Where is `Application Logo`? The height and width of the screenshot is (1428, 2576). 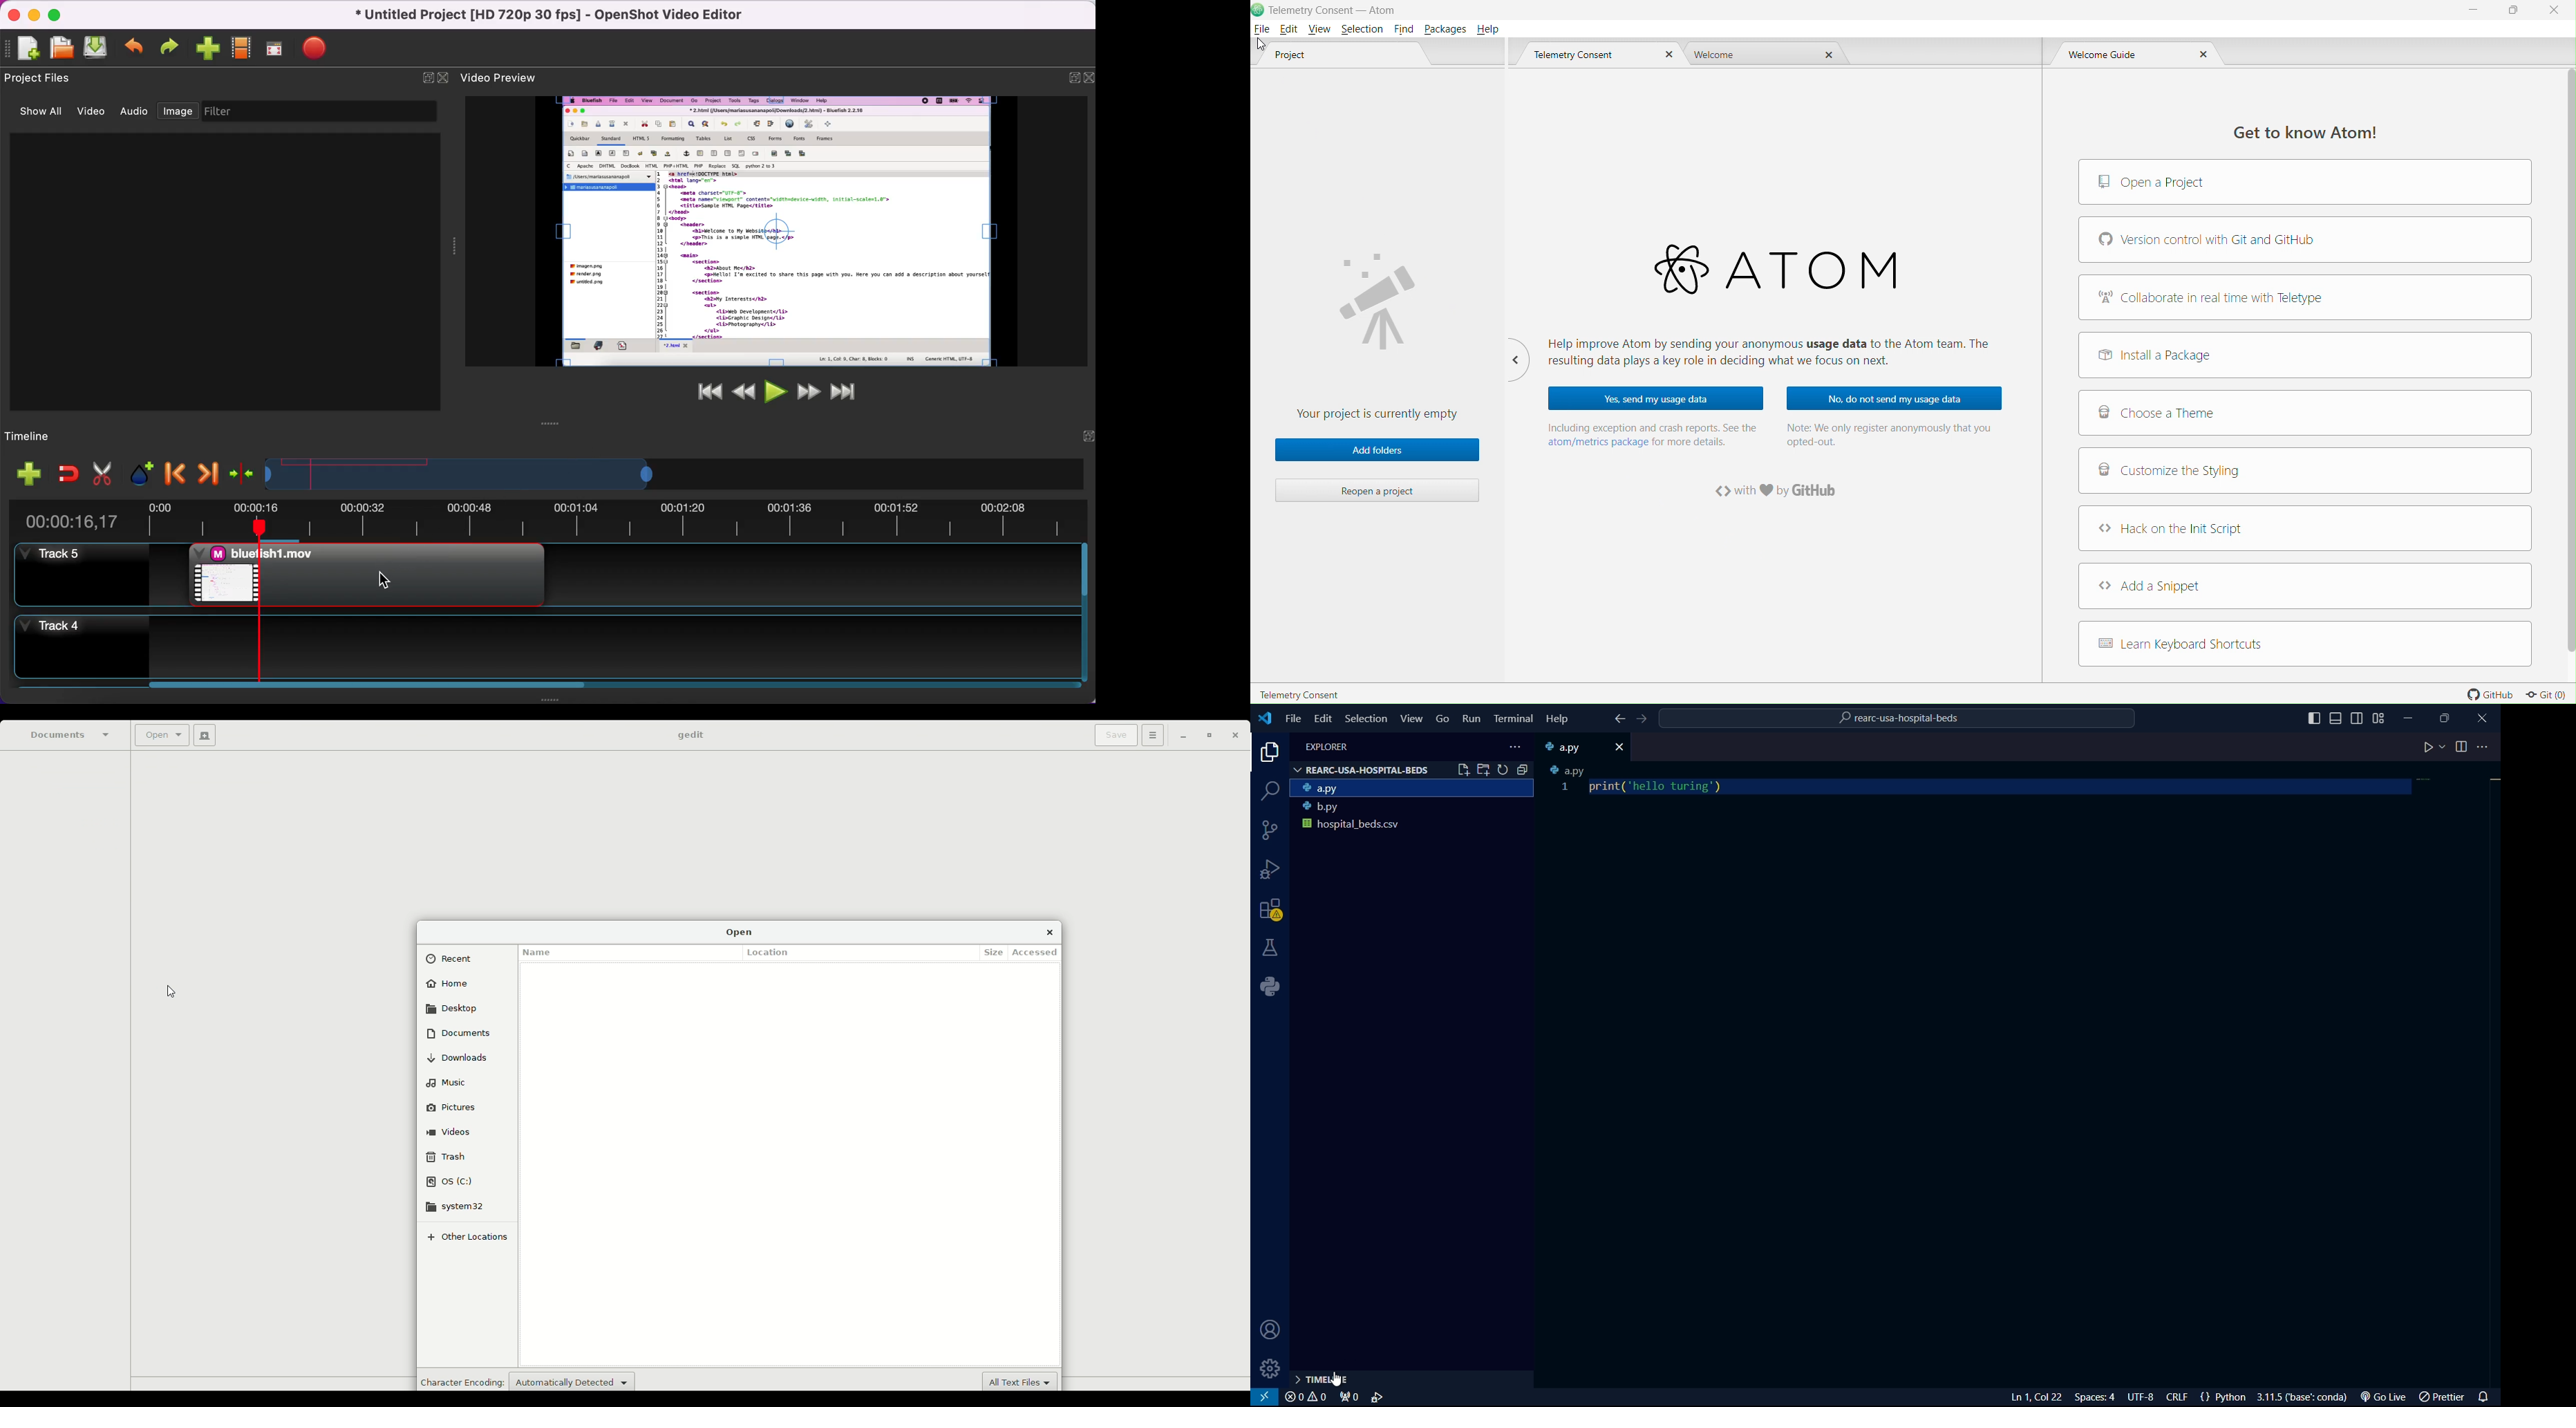 Application Logo is located at coordinates (1259, 10).